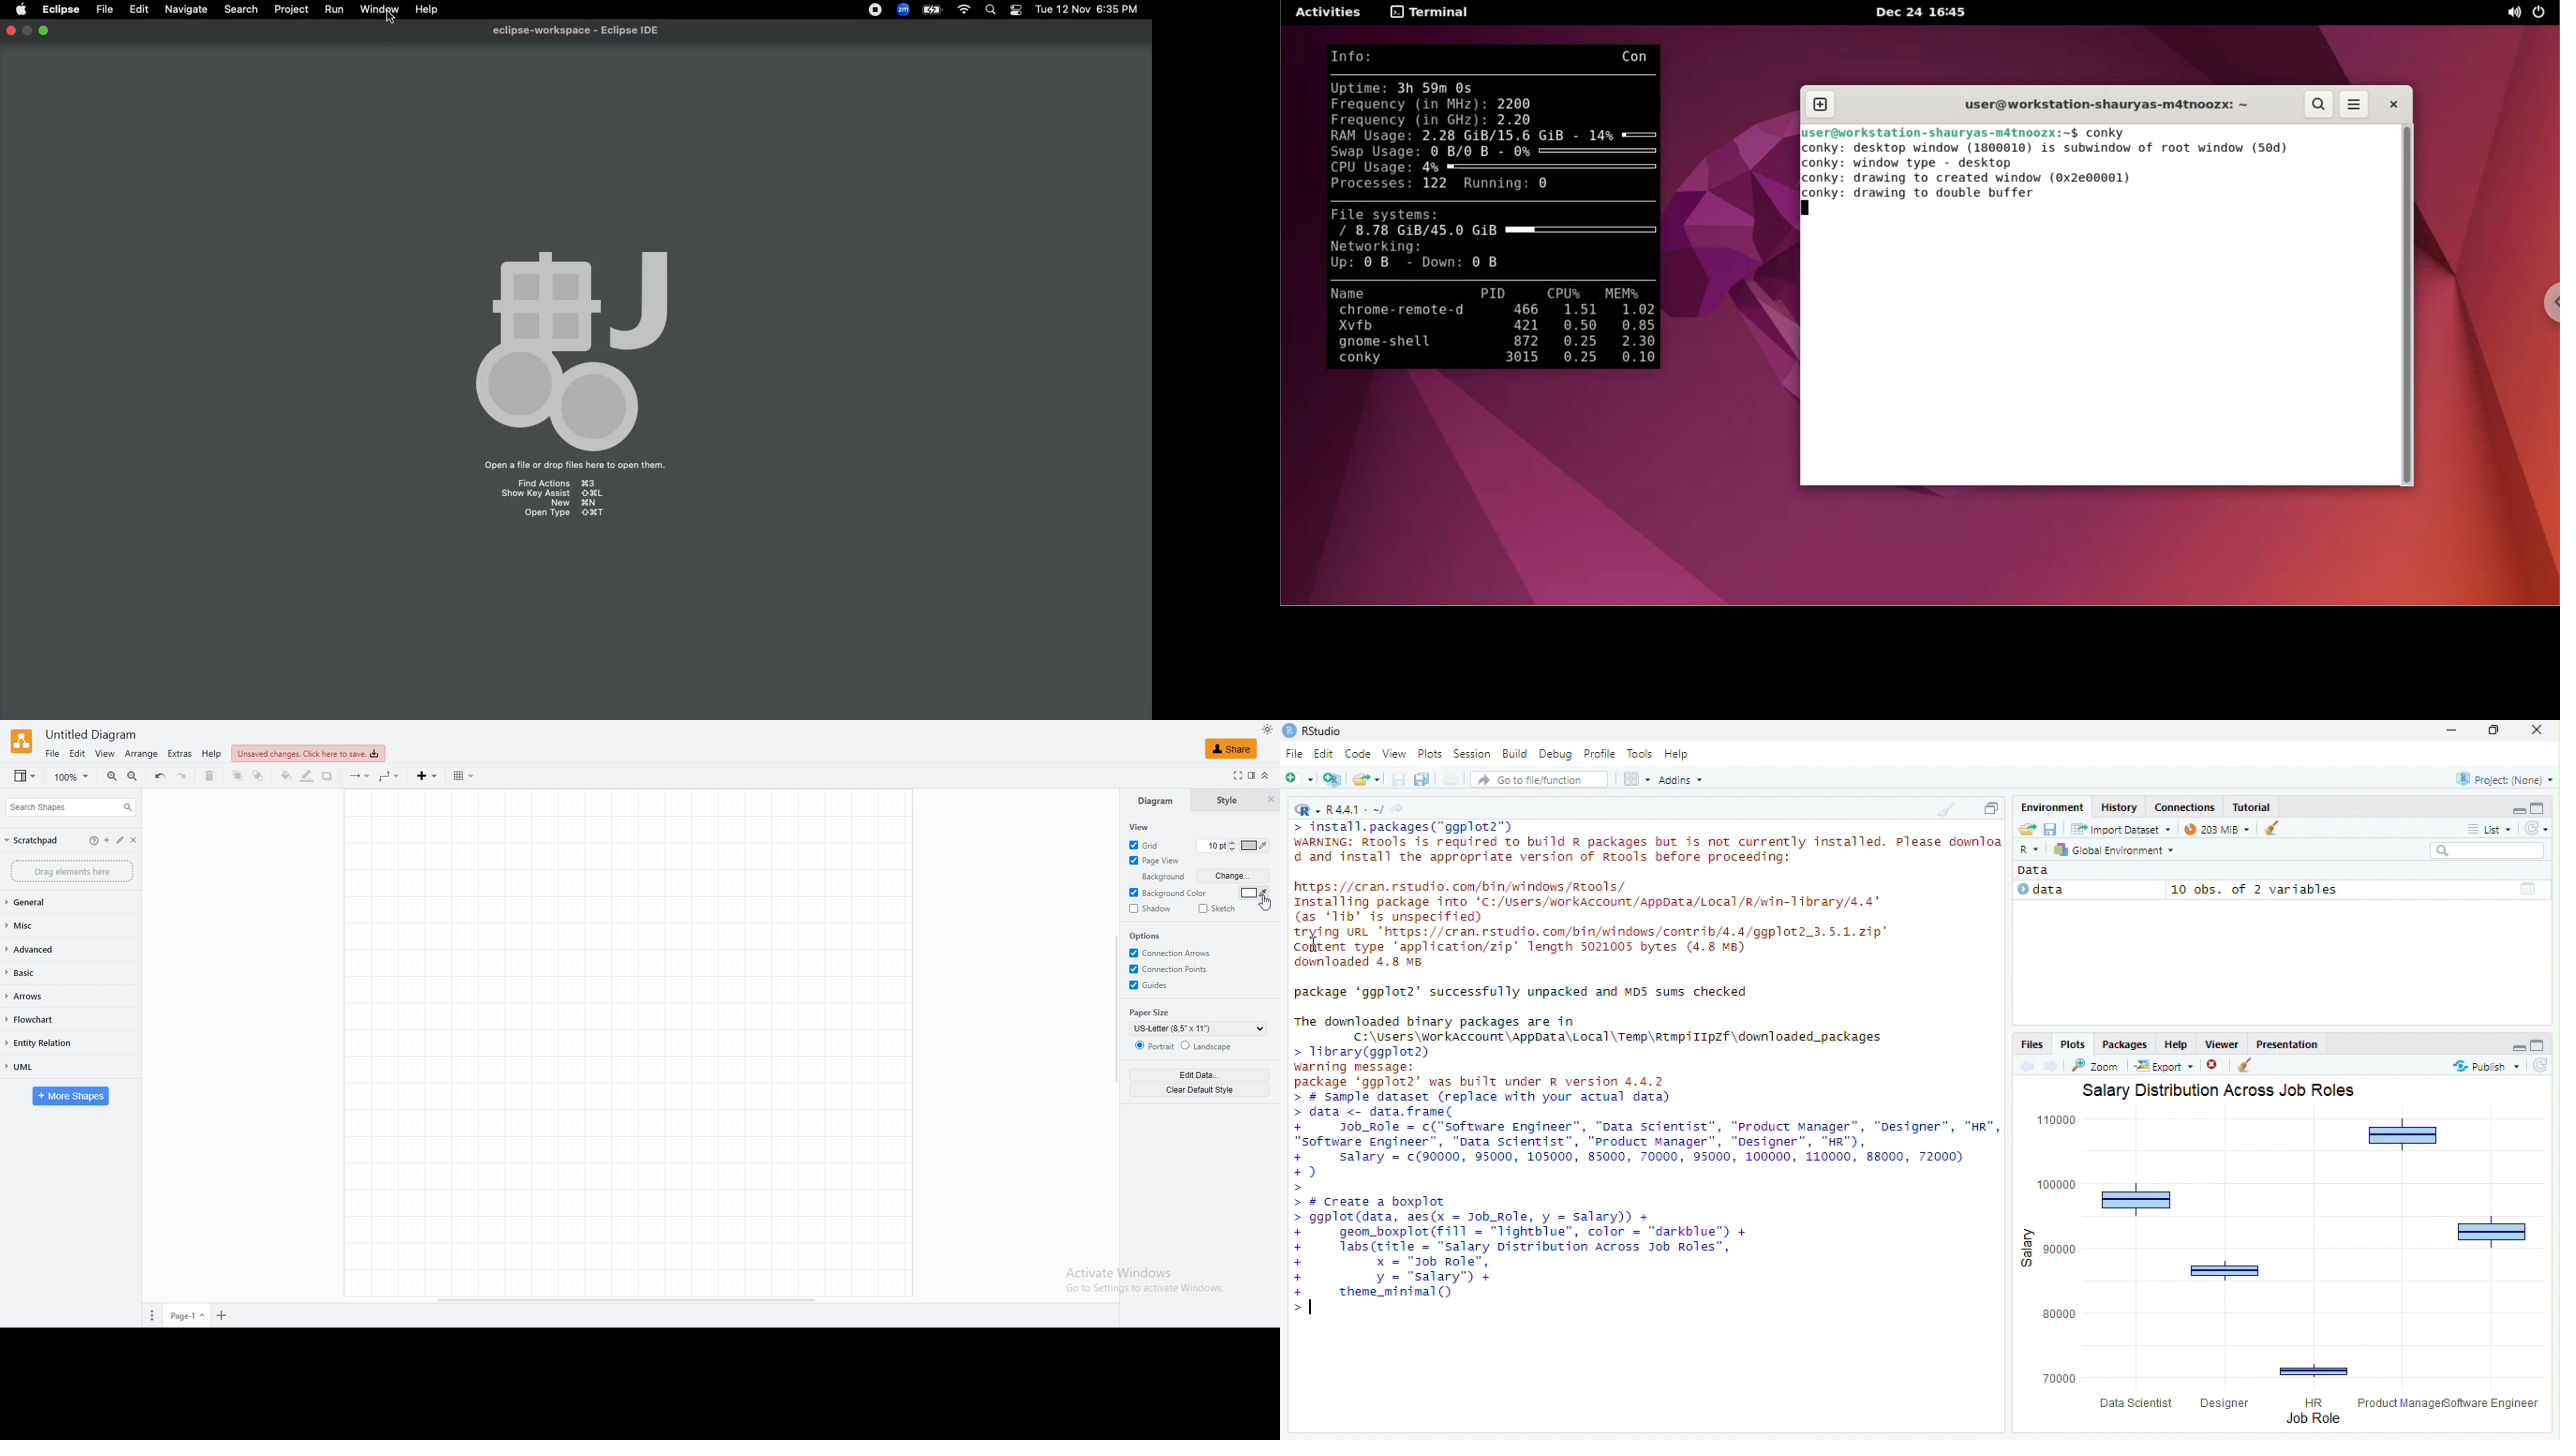  What do you see at coordinates (1517, 754) in the screenshot?
I see `Build` at bounding box center [1517, 754].